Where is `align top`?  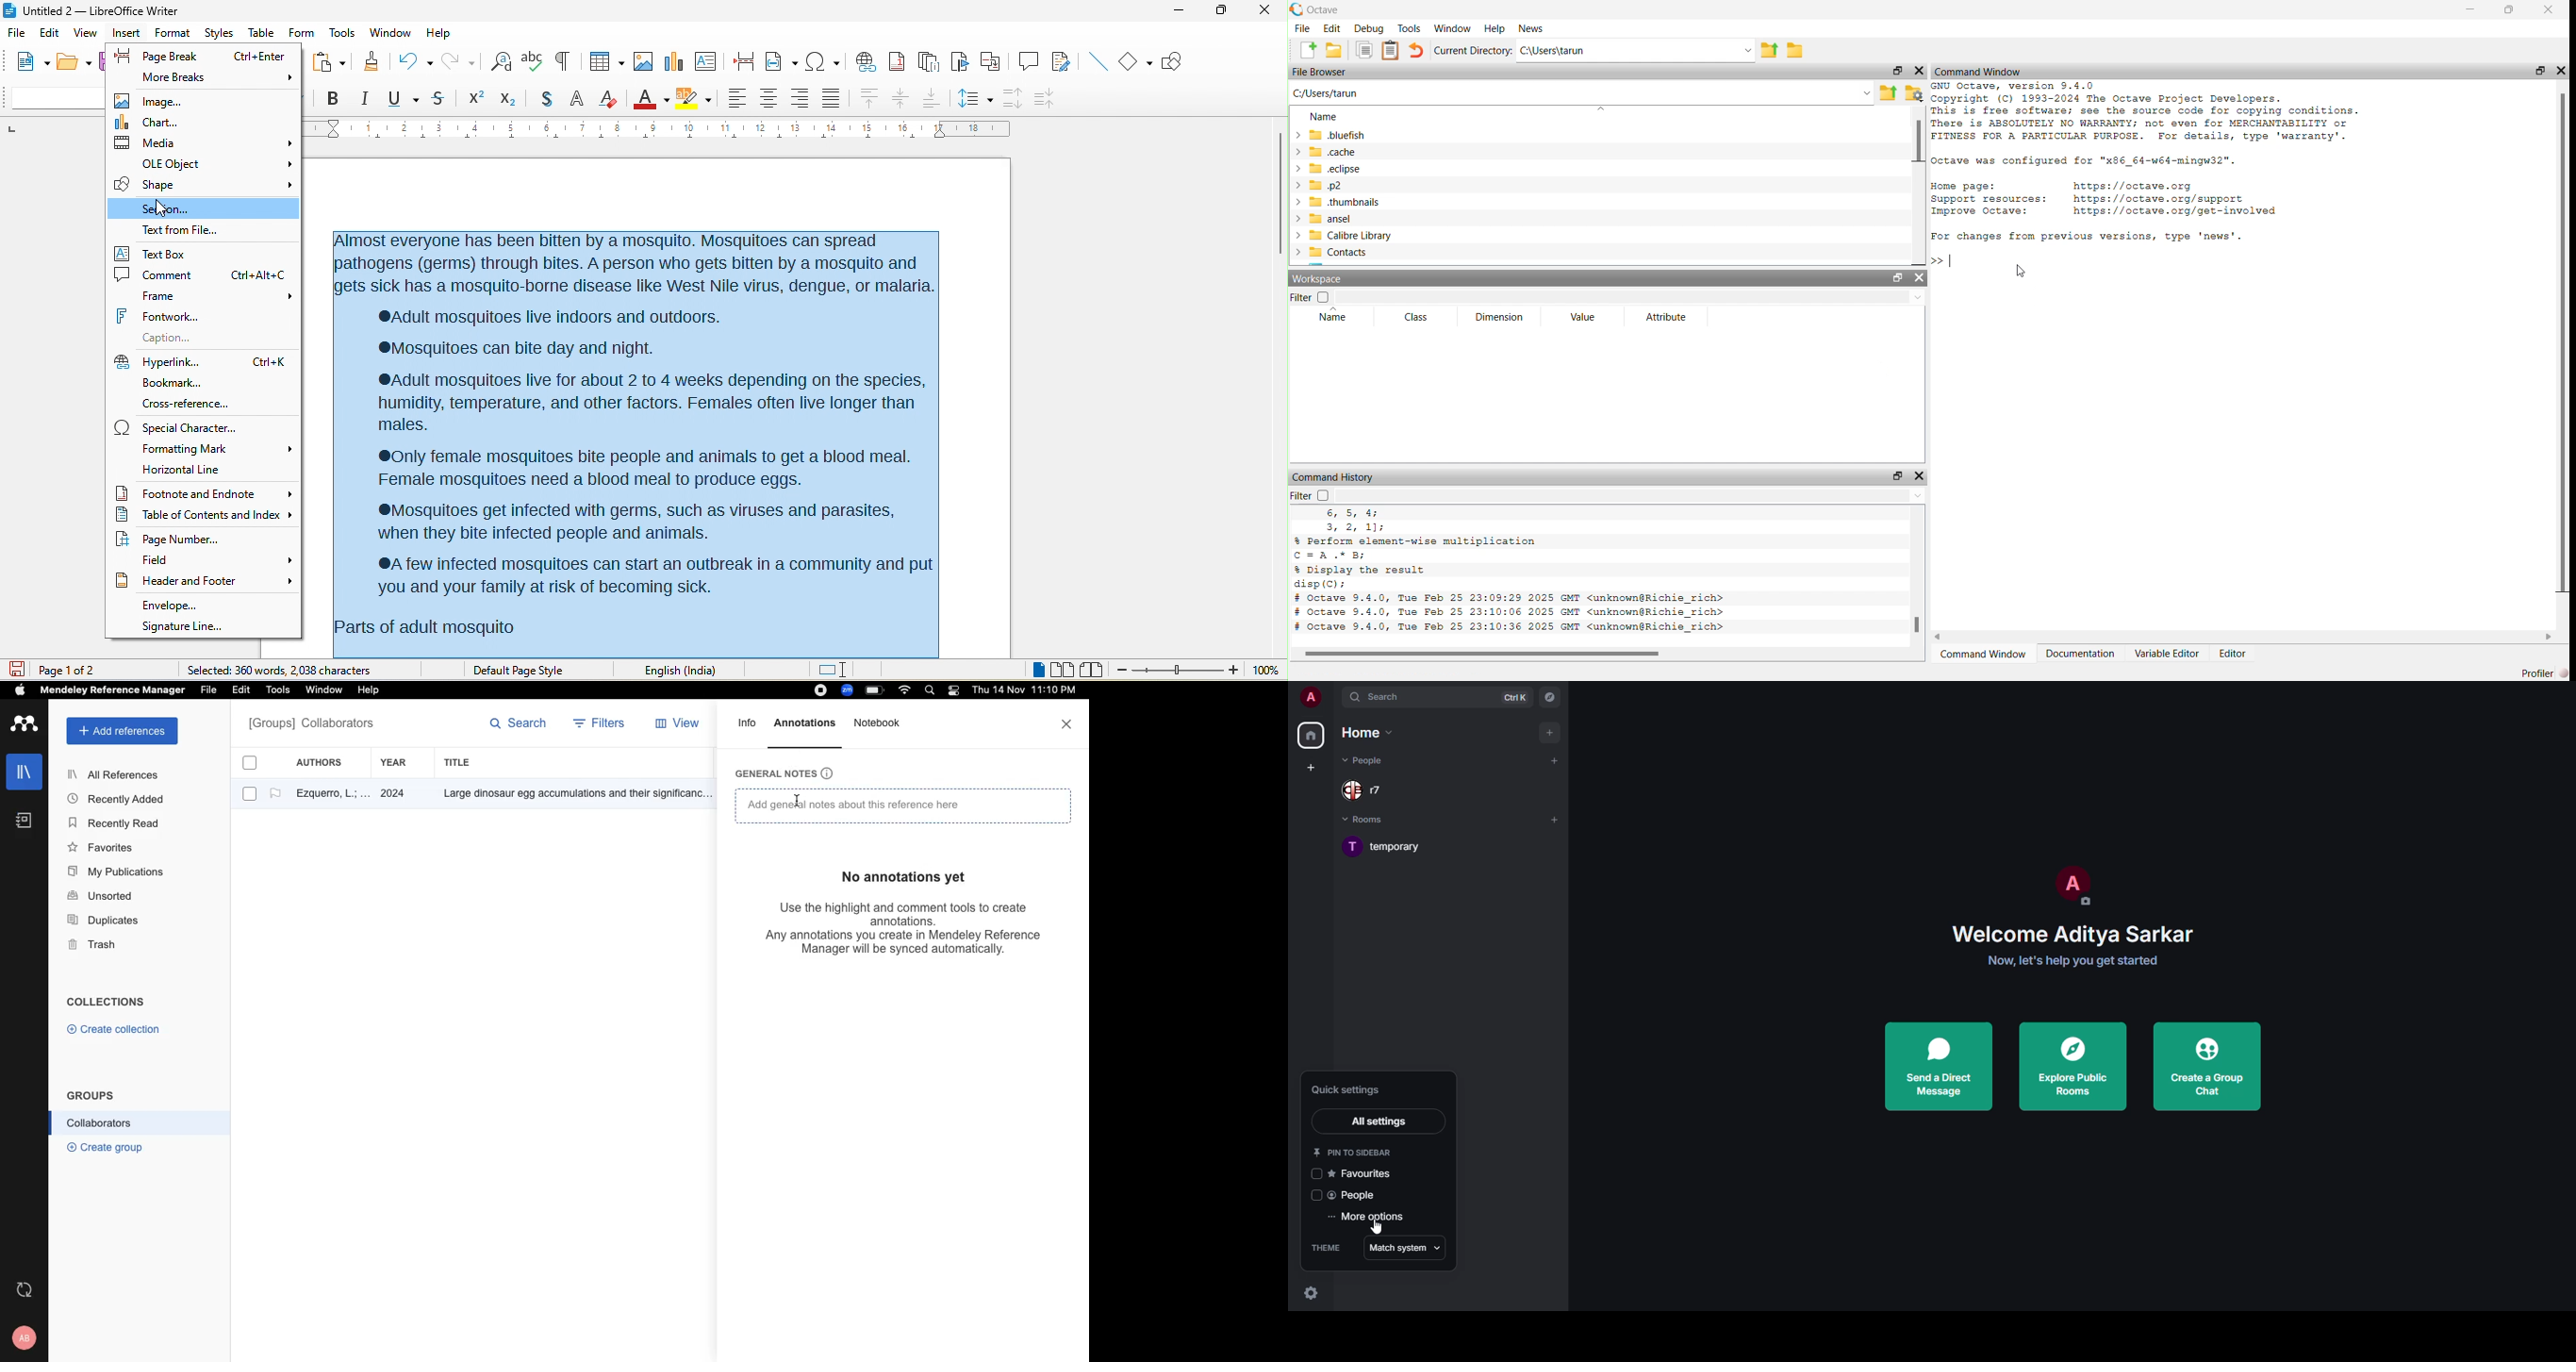
align top is located at coordinates (868, 99).